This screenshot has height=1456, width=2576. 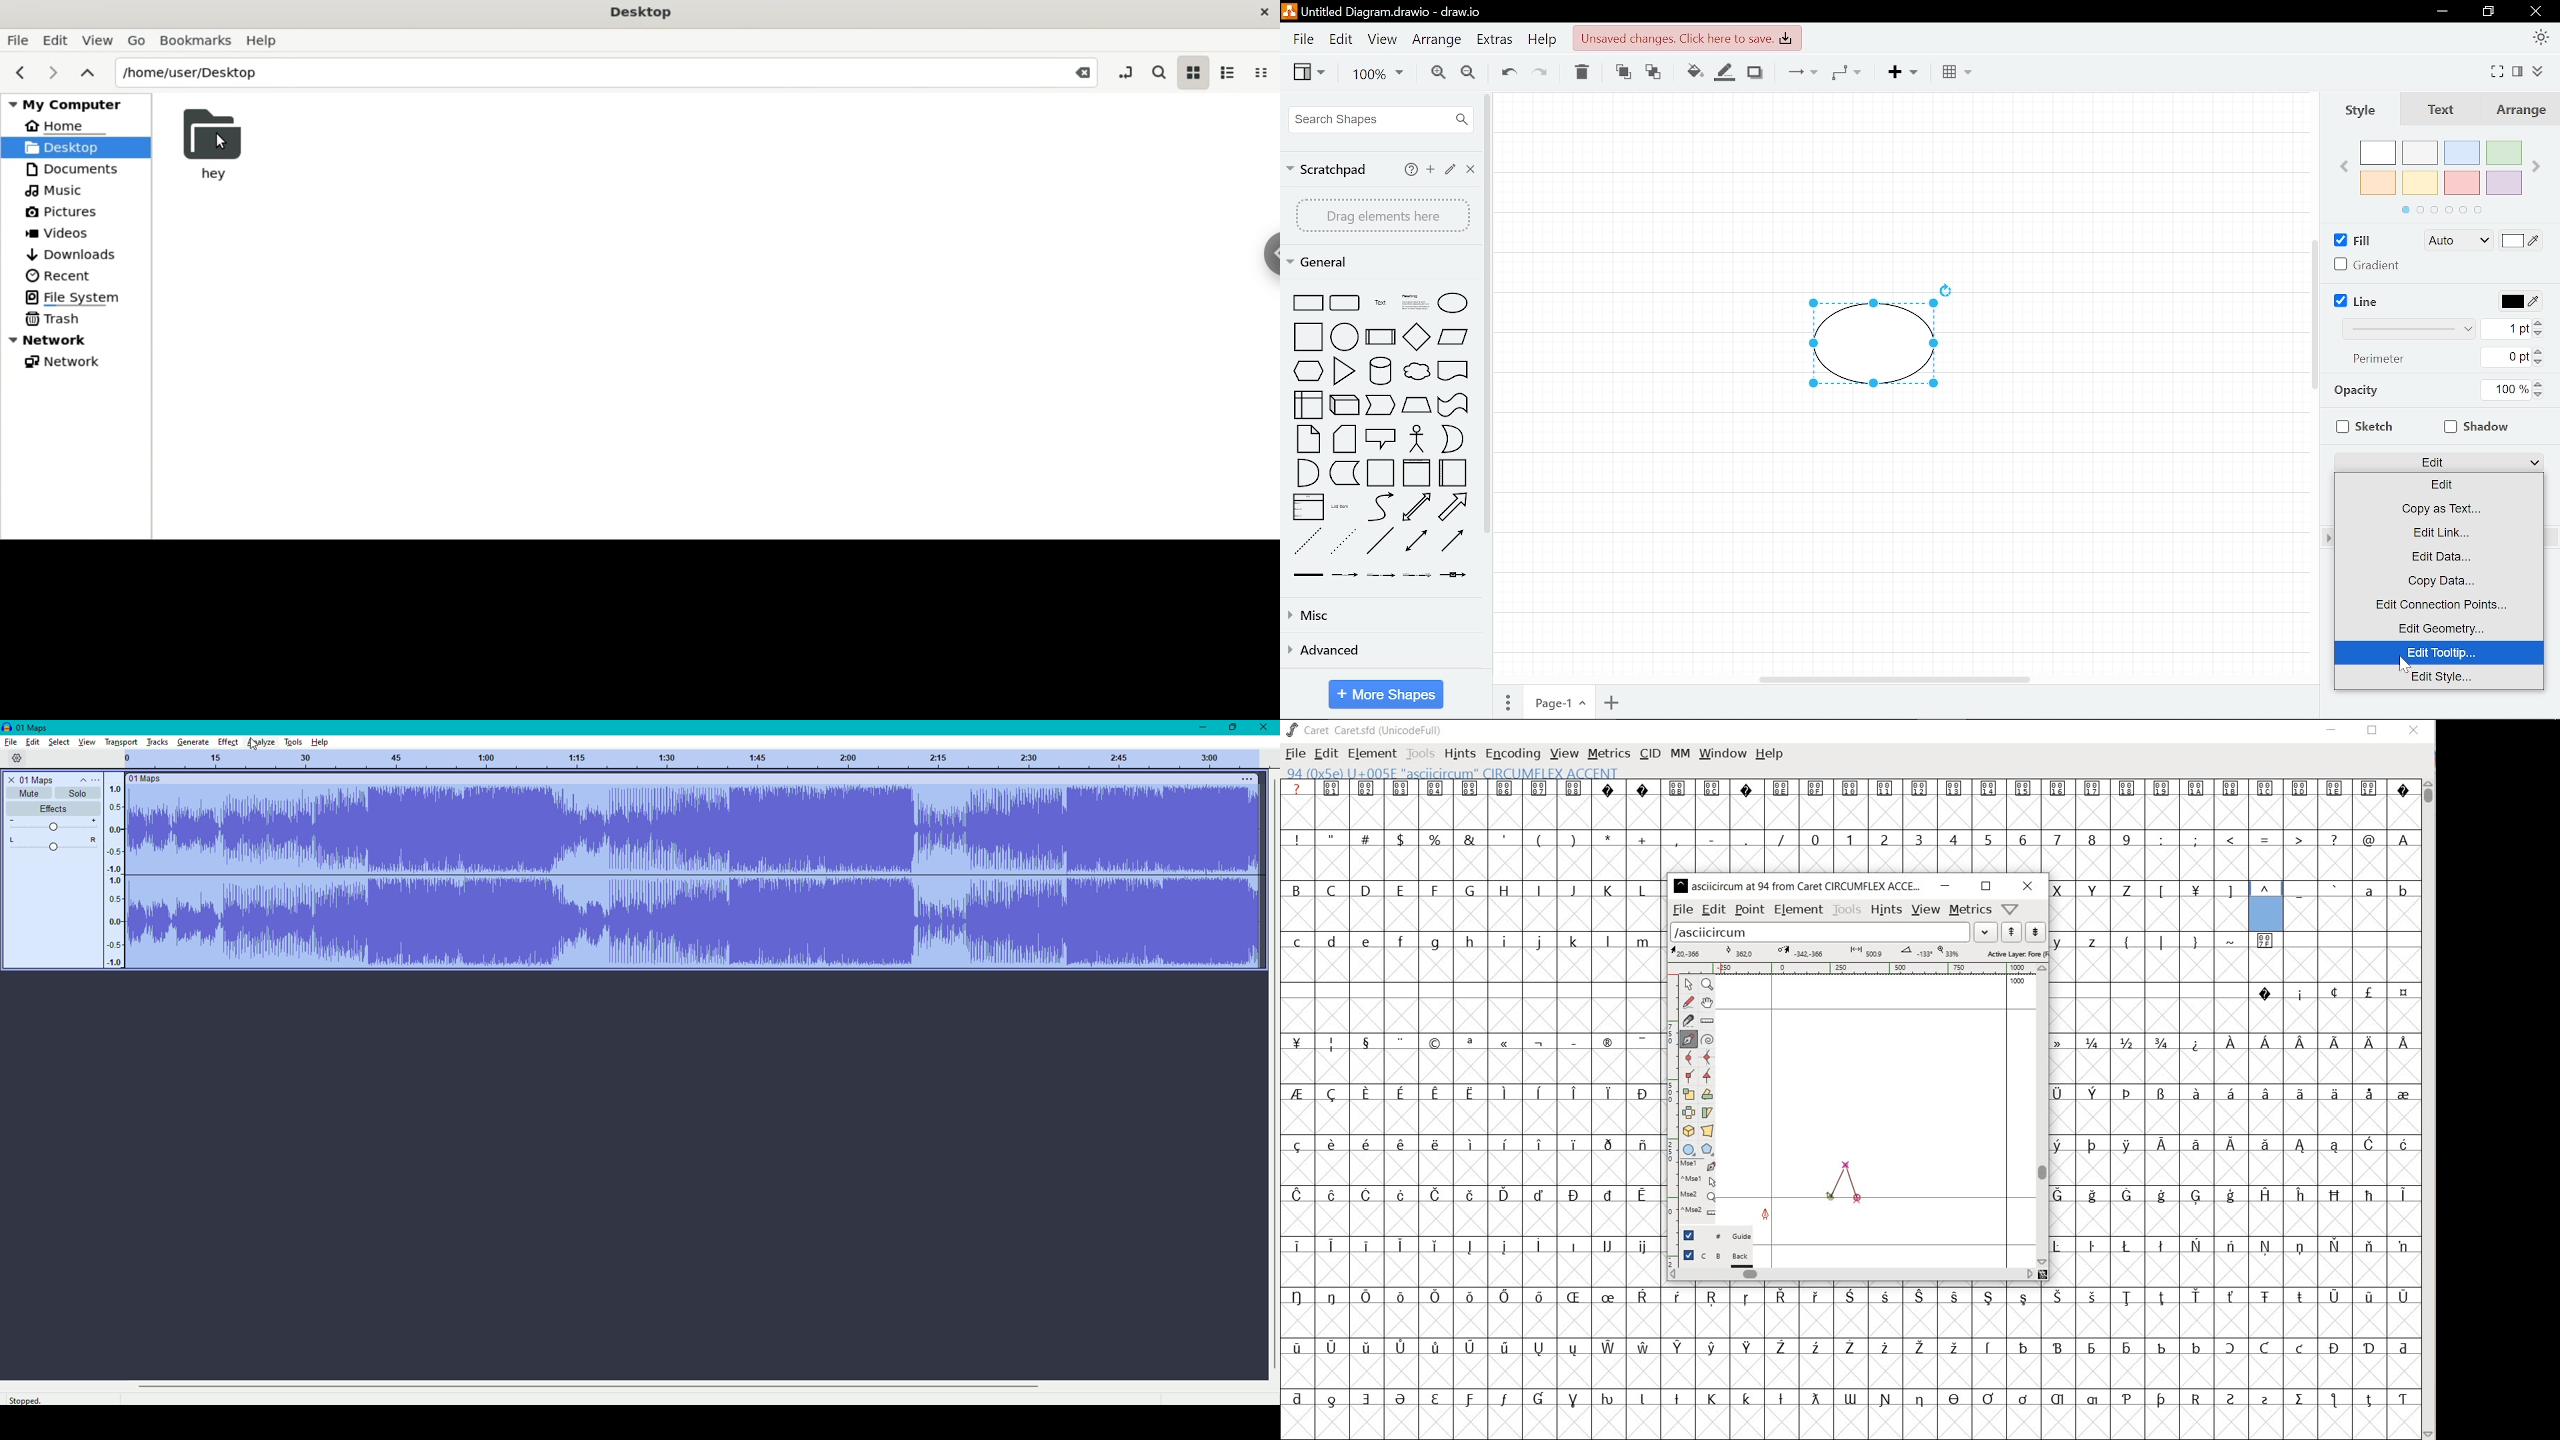 What do you see at coordinates (1958, 71) in the screenshot?
I see `Table` at bounding box center [1958, 71].